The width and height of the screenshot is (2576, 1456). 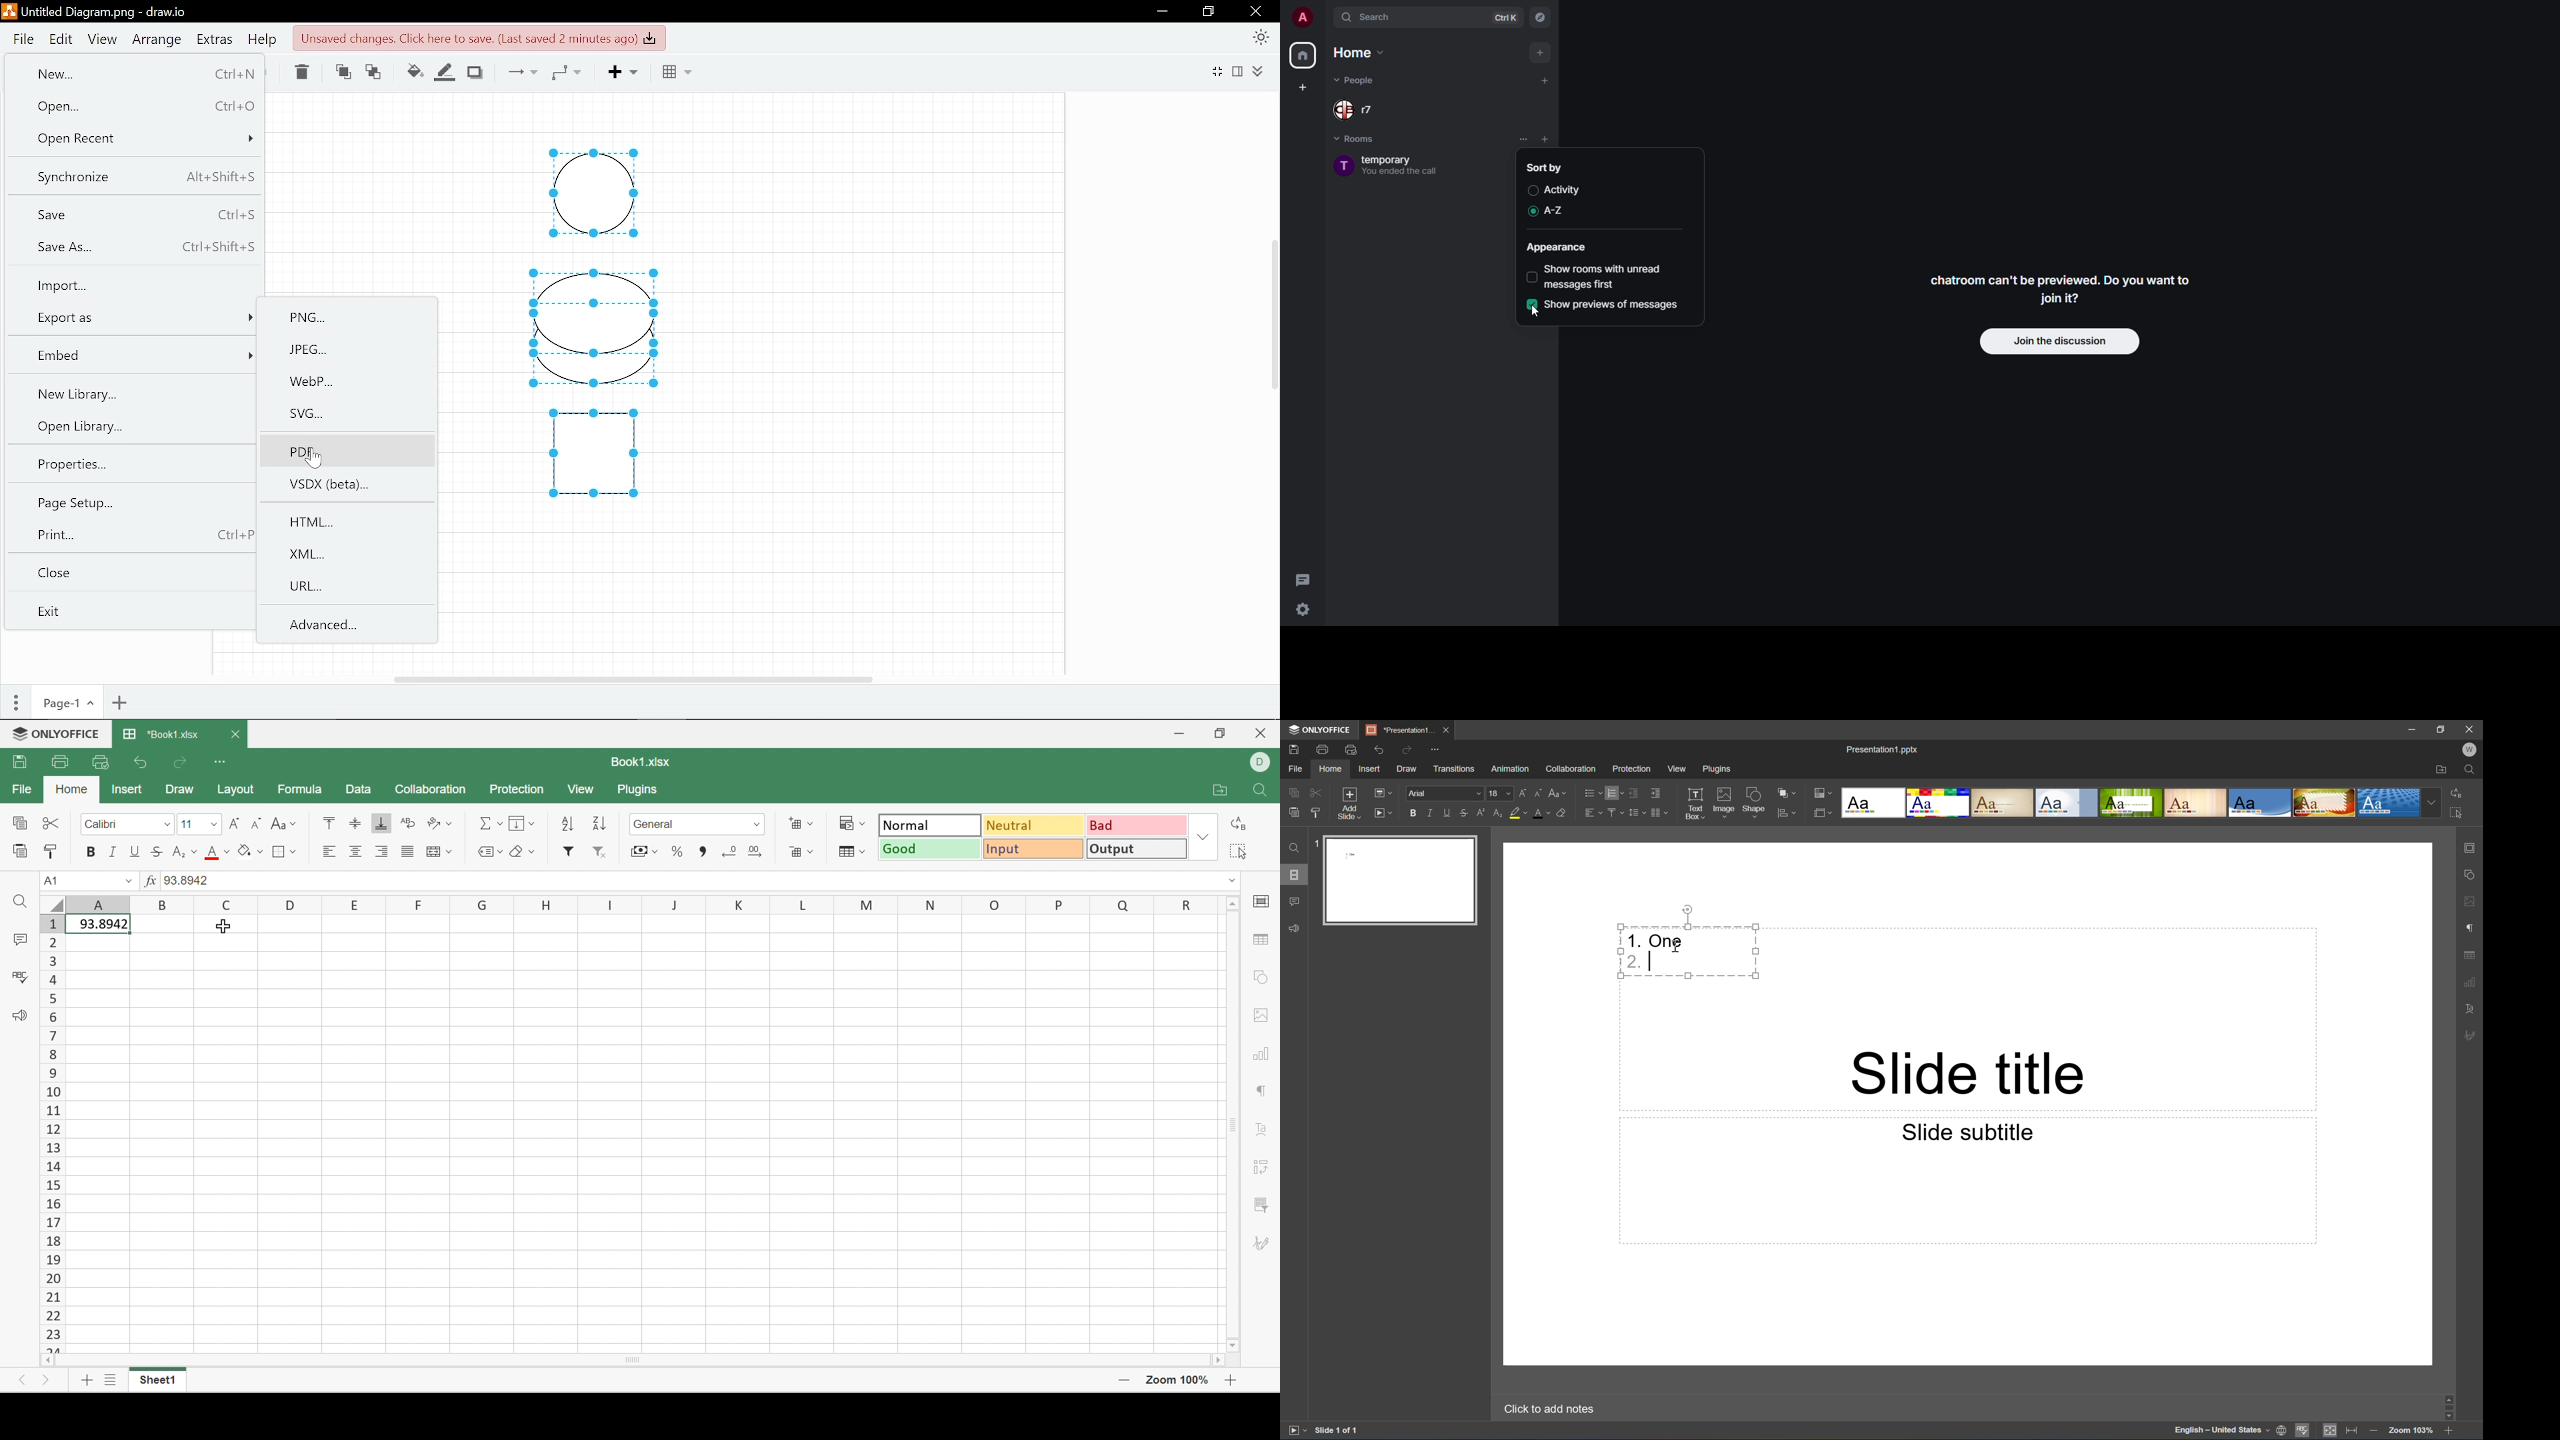 I want to click on Good, so click(x=931, y=849).